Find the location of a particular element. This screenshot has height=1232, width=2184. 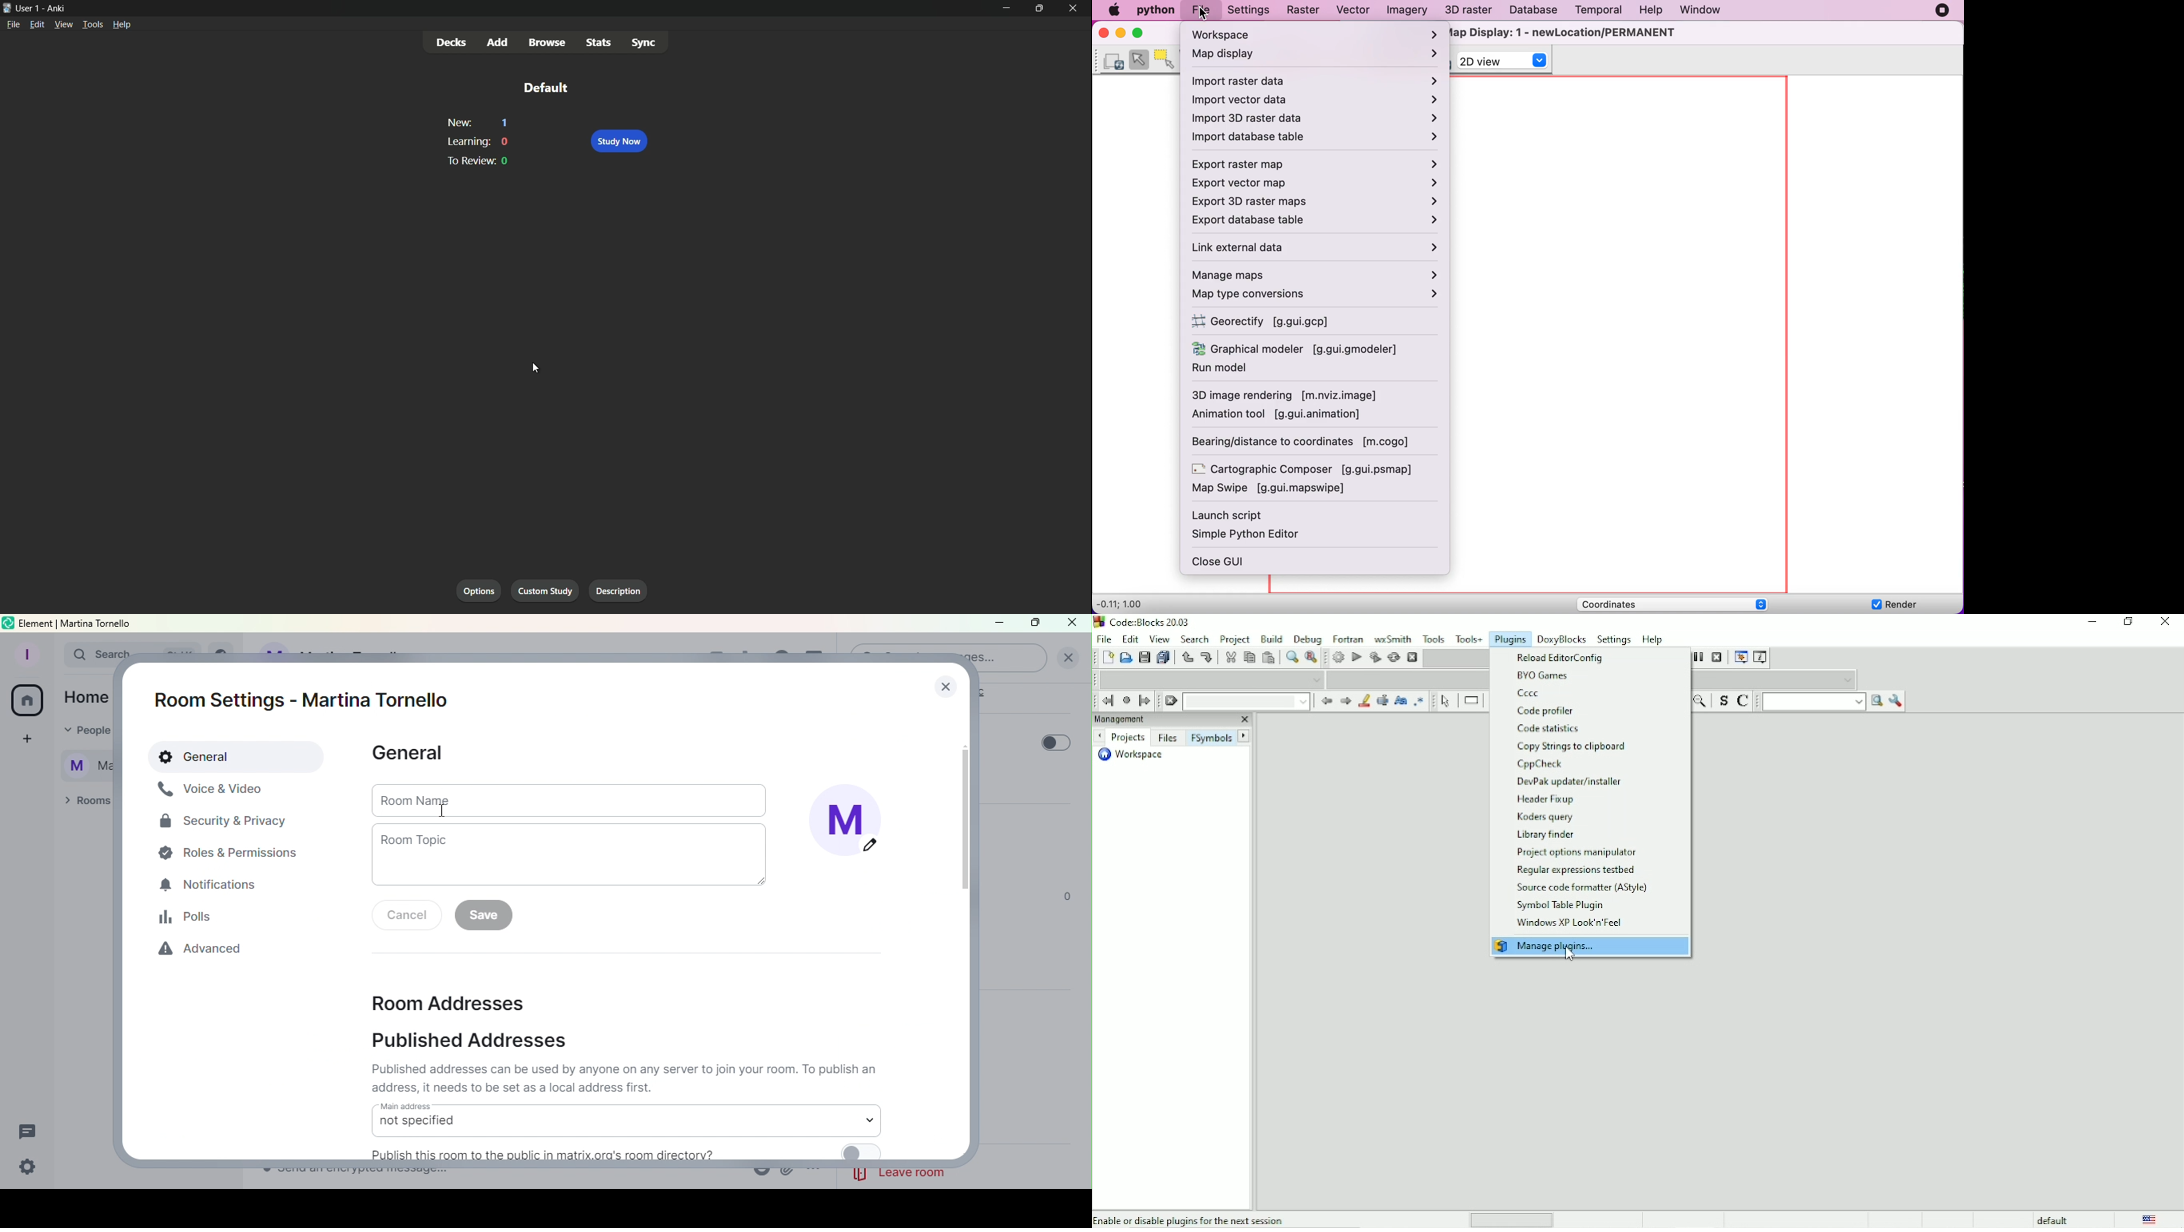

Room settings - Martina Tornello is located at coordinates (308, 700).